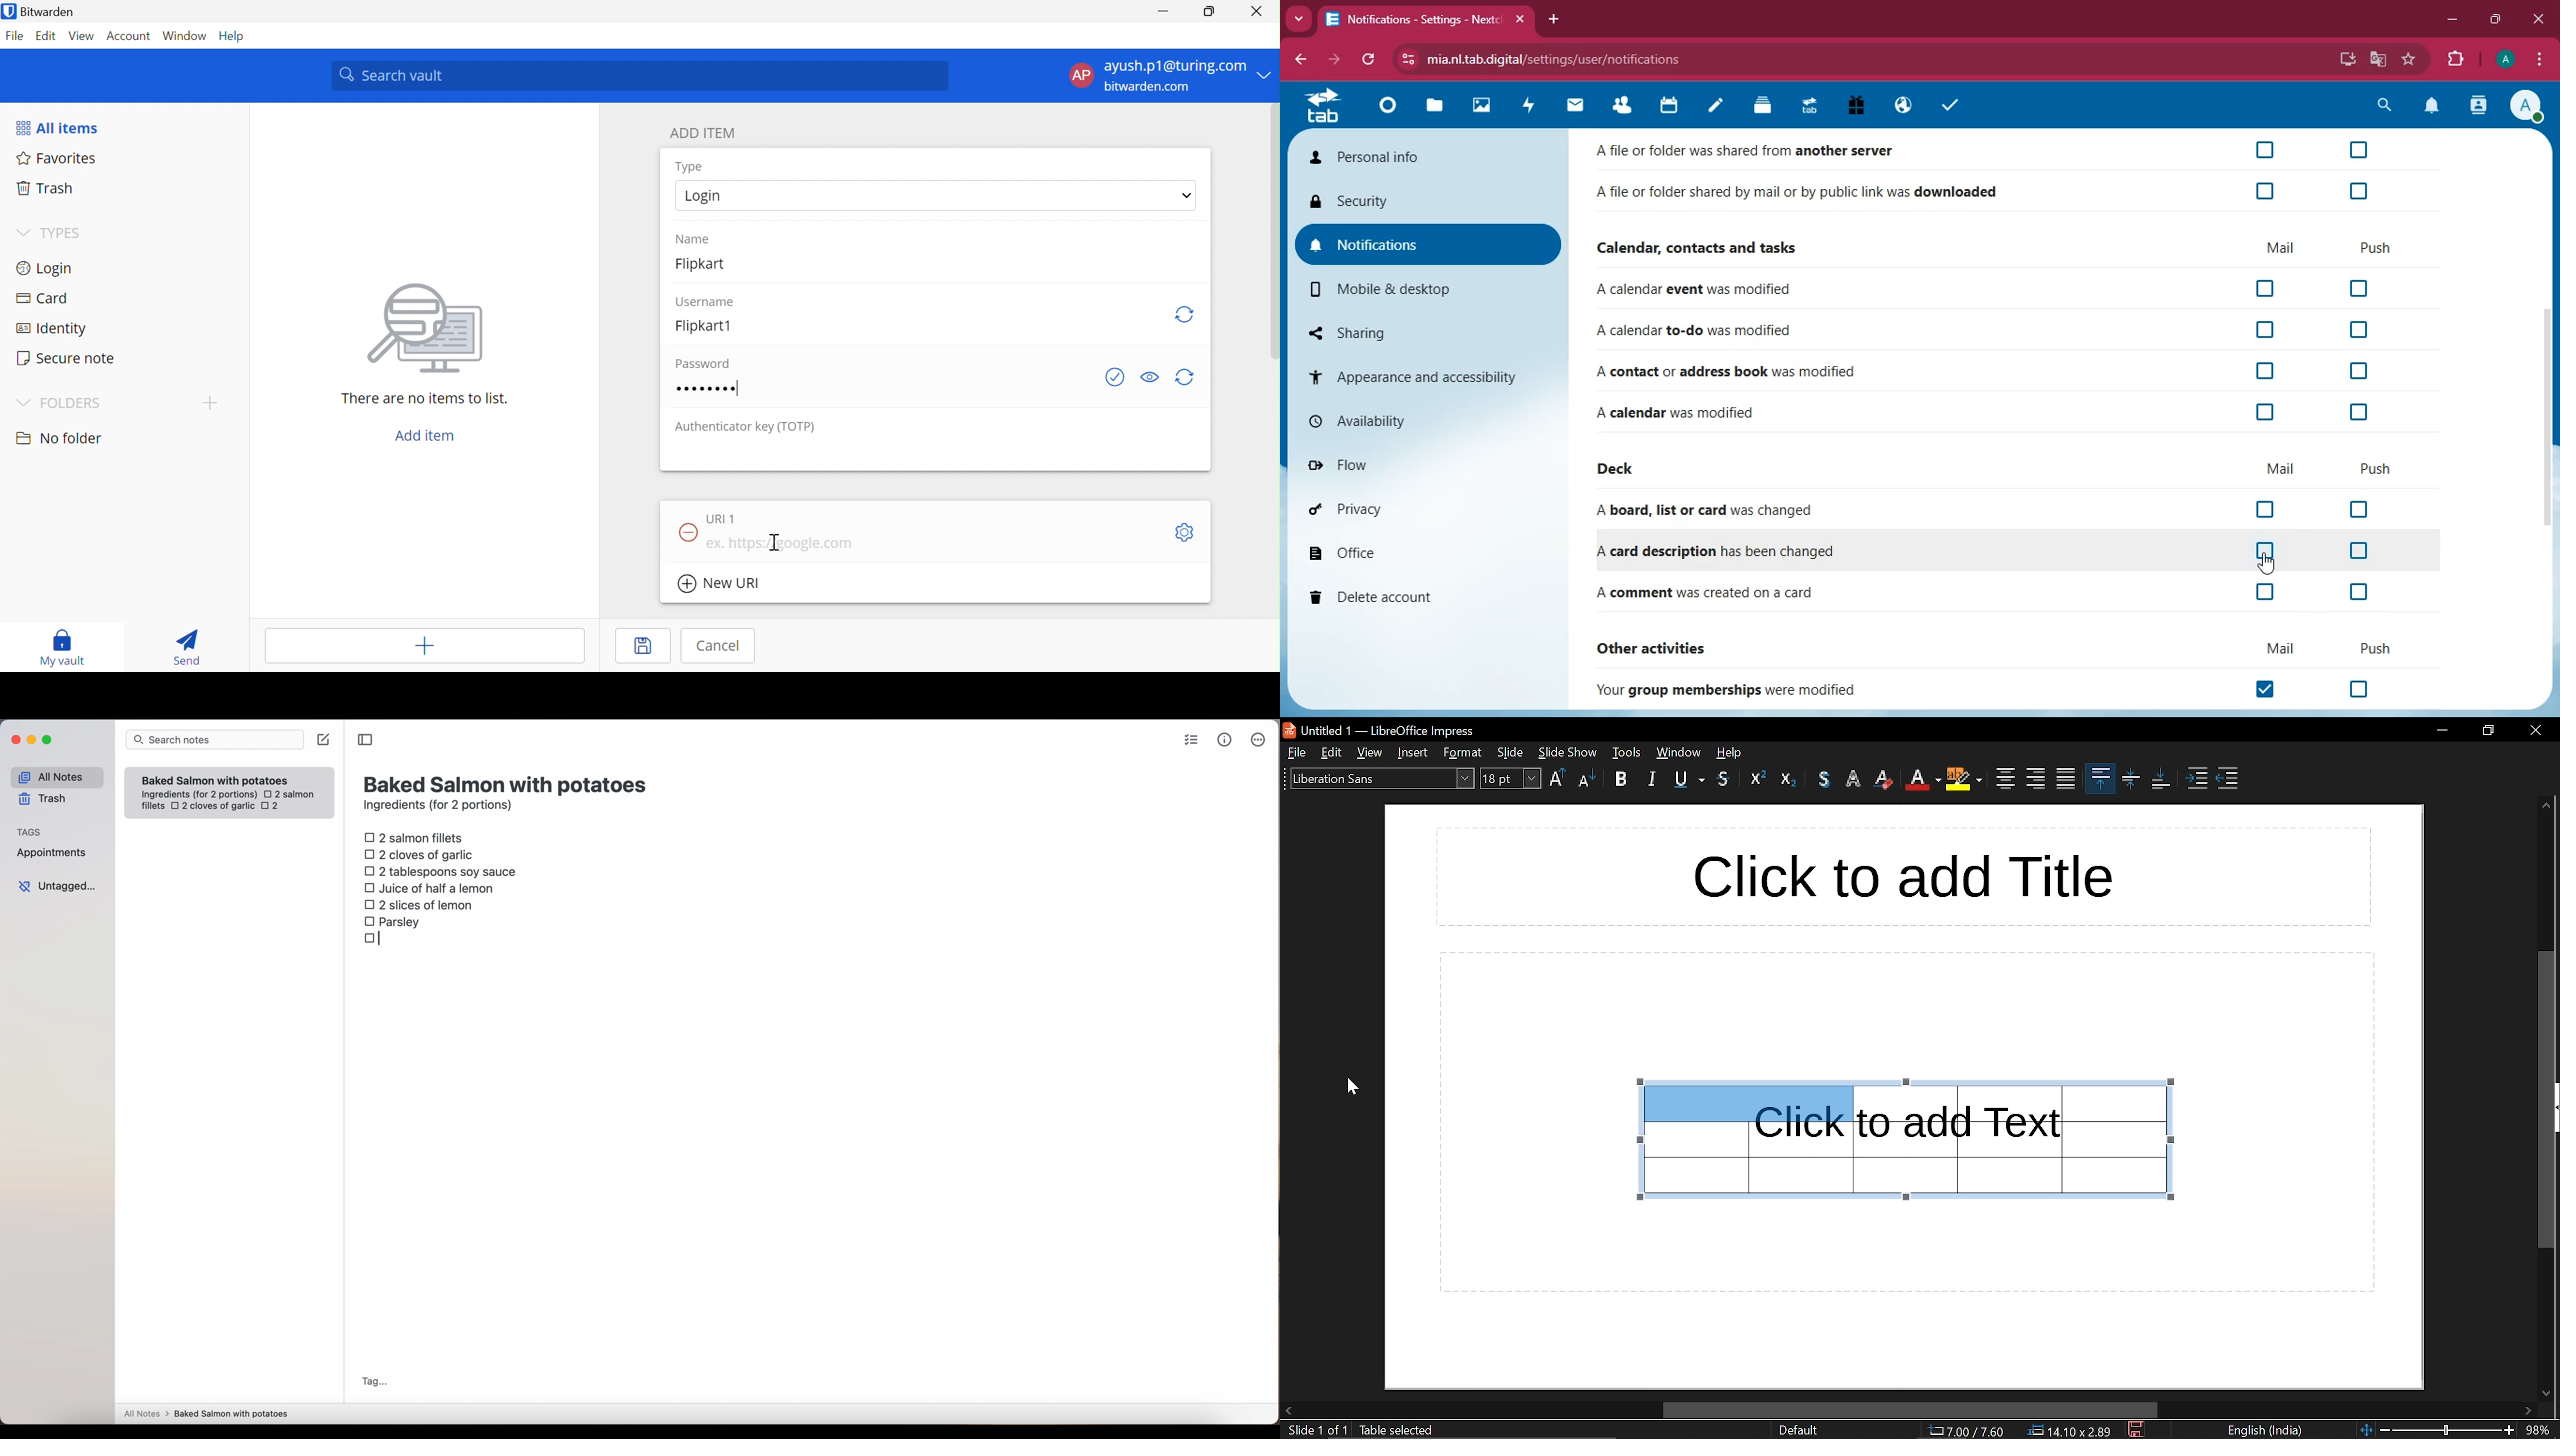 The width and height of the screenshot is (2576, 1456). Describe the element at coordinates (206, 1413) in the screenshot. I see `all notes > baked Salmon with potatoes` at that location.